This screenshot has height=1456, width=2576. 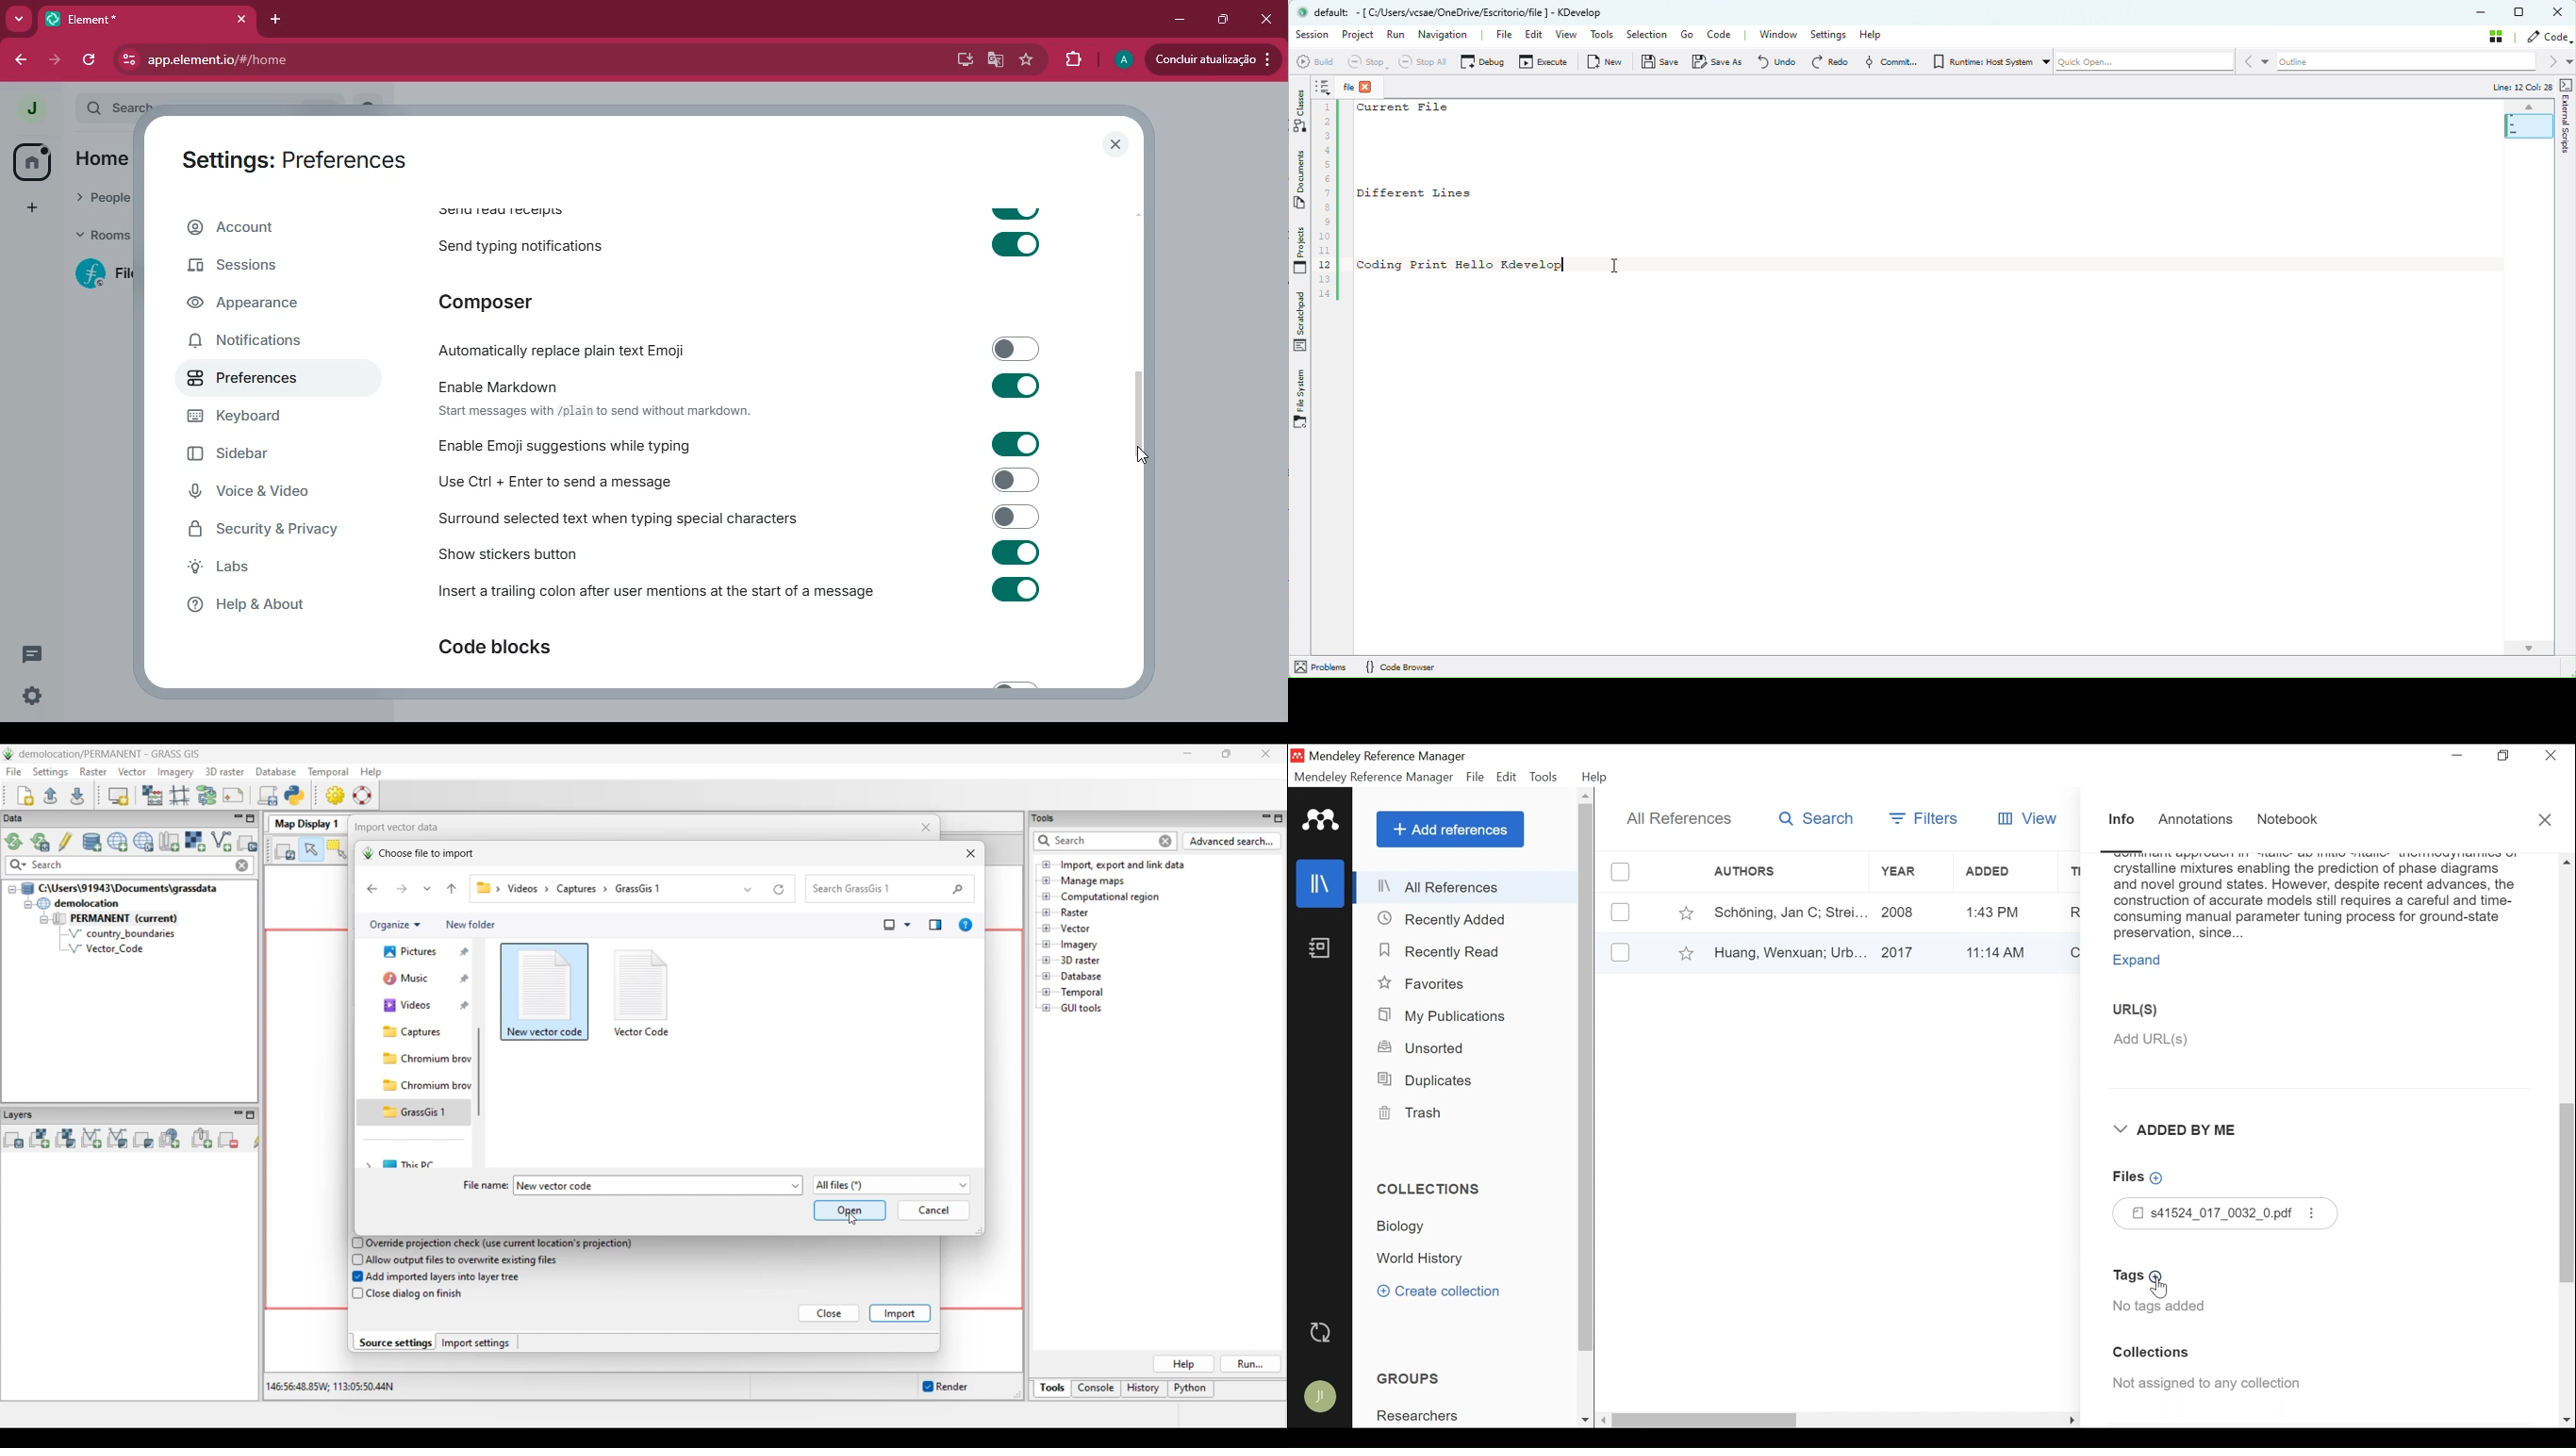 I want to click on security, so click(x=280, y=531).